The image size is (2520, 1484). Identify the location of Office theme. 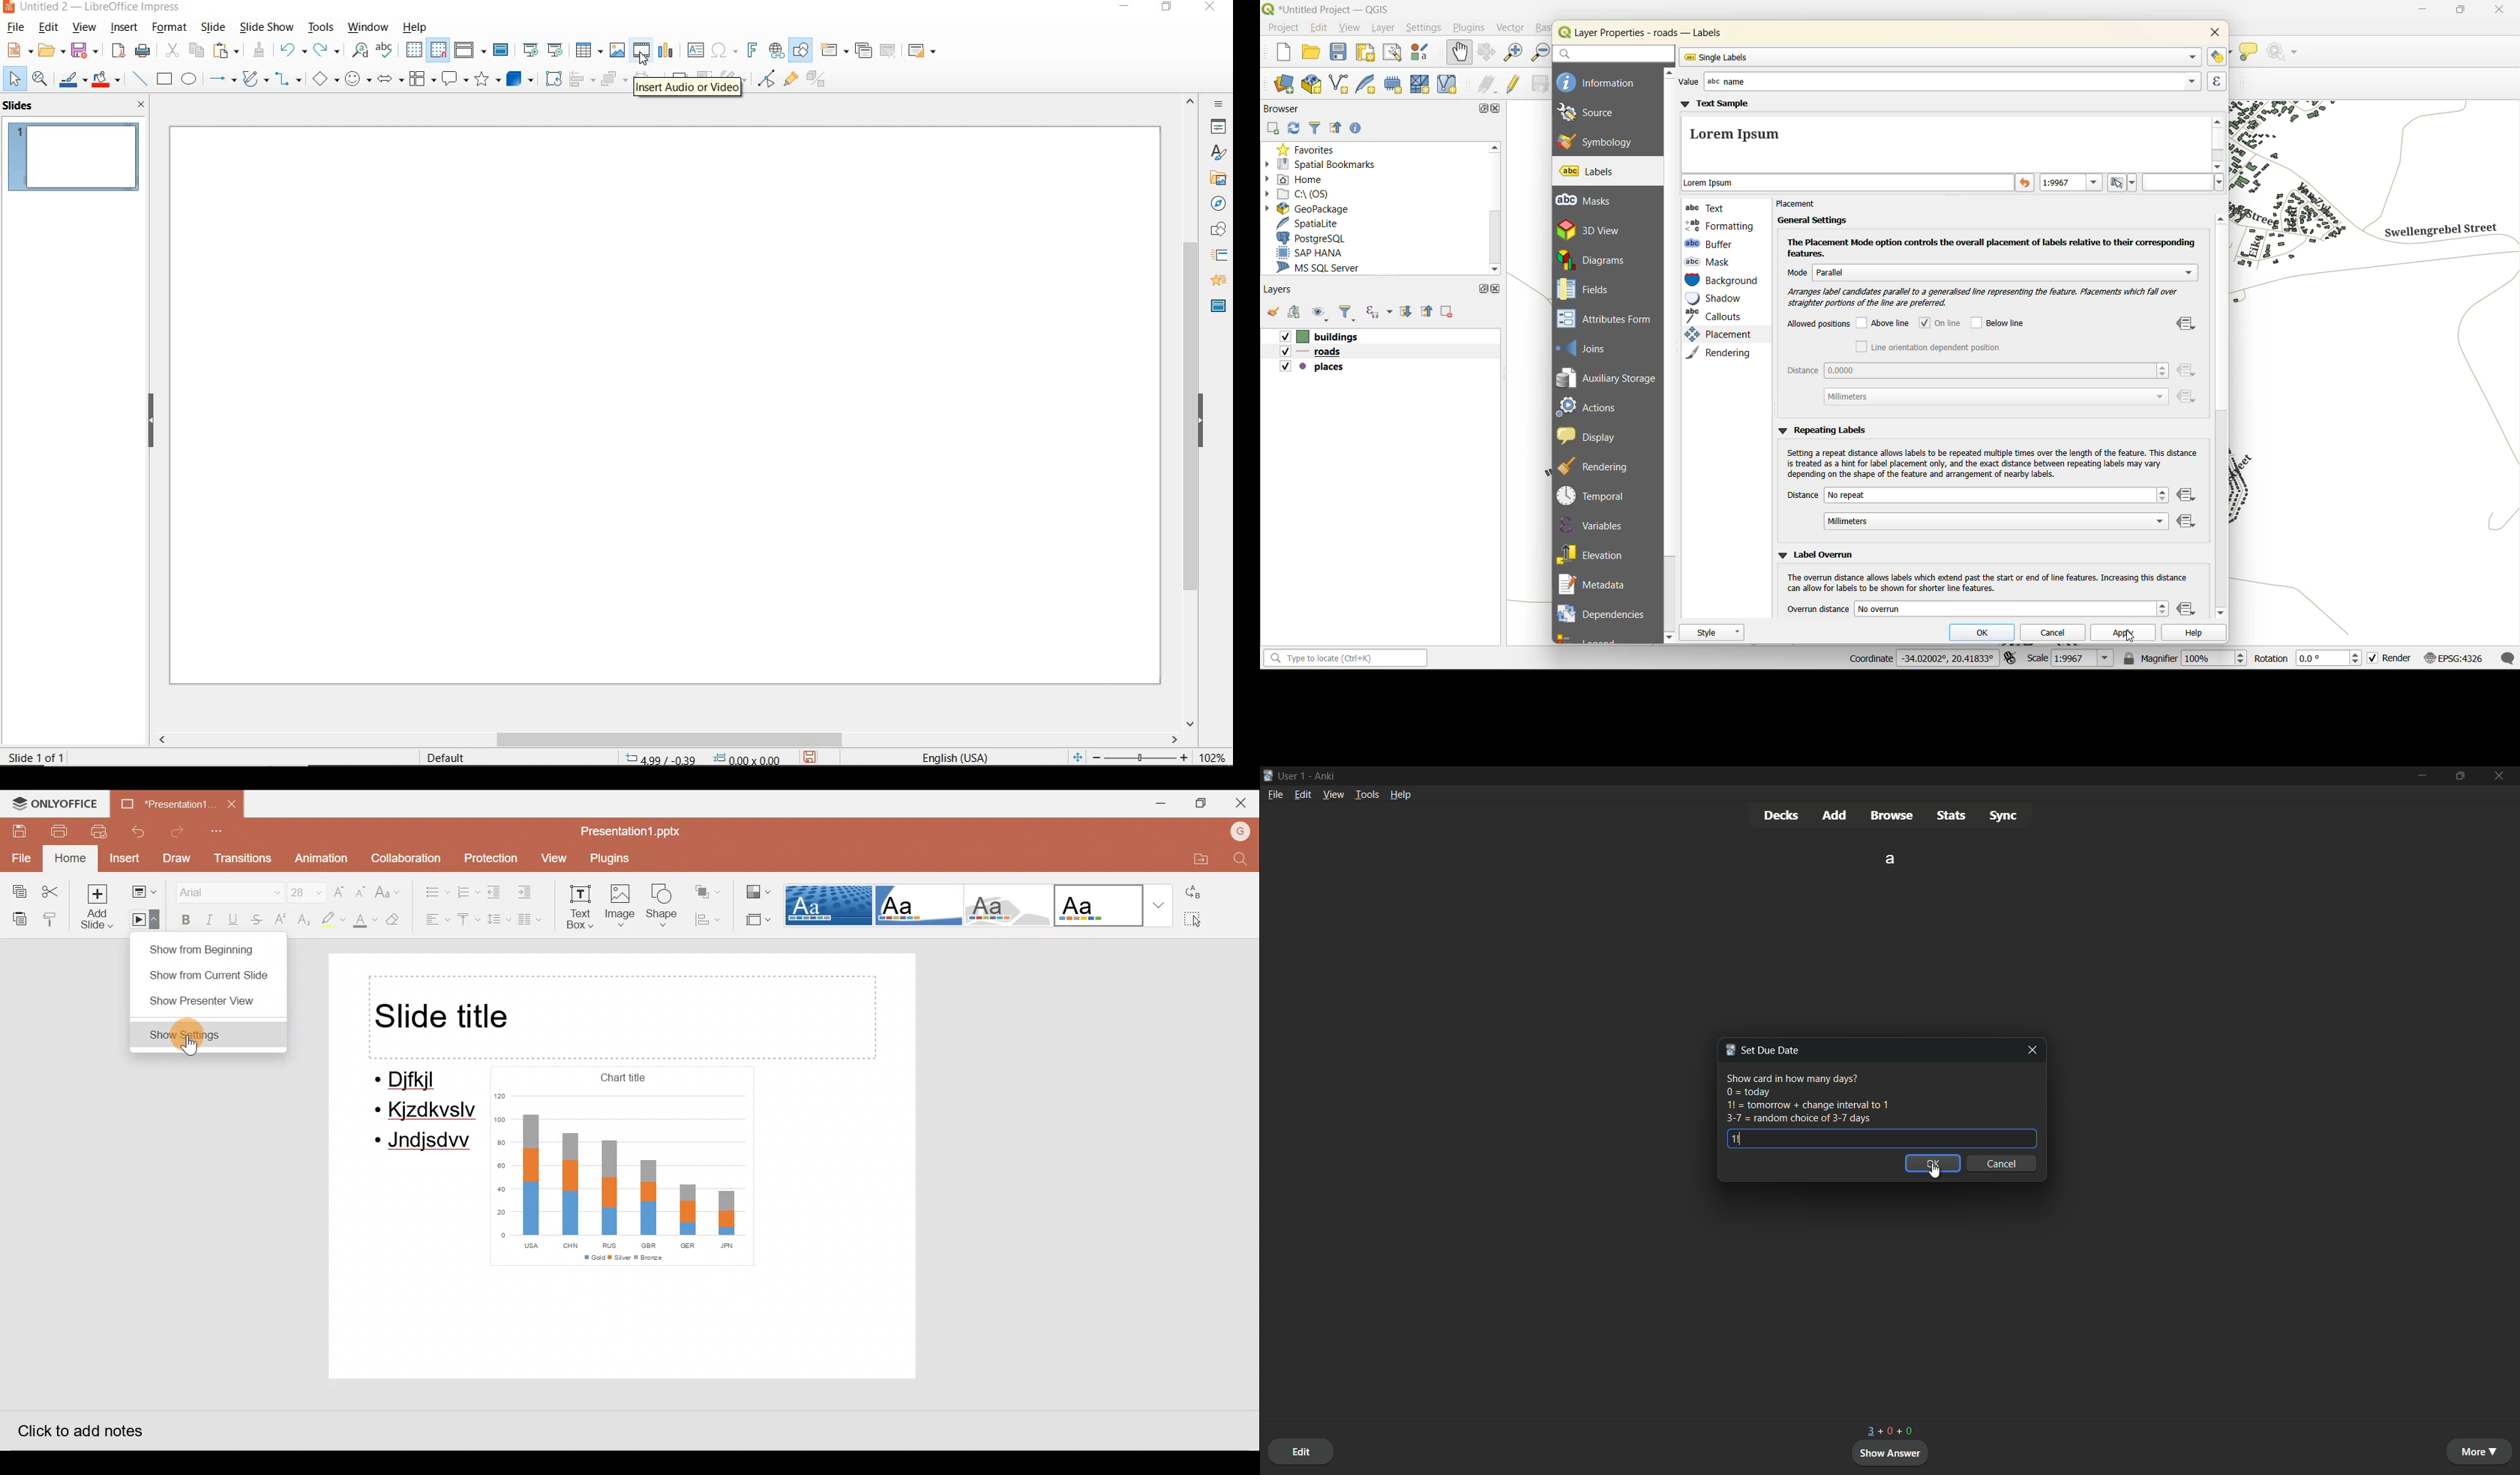
(1114, 905).